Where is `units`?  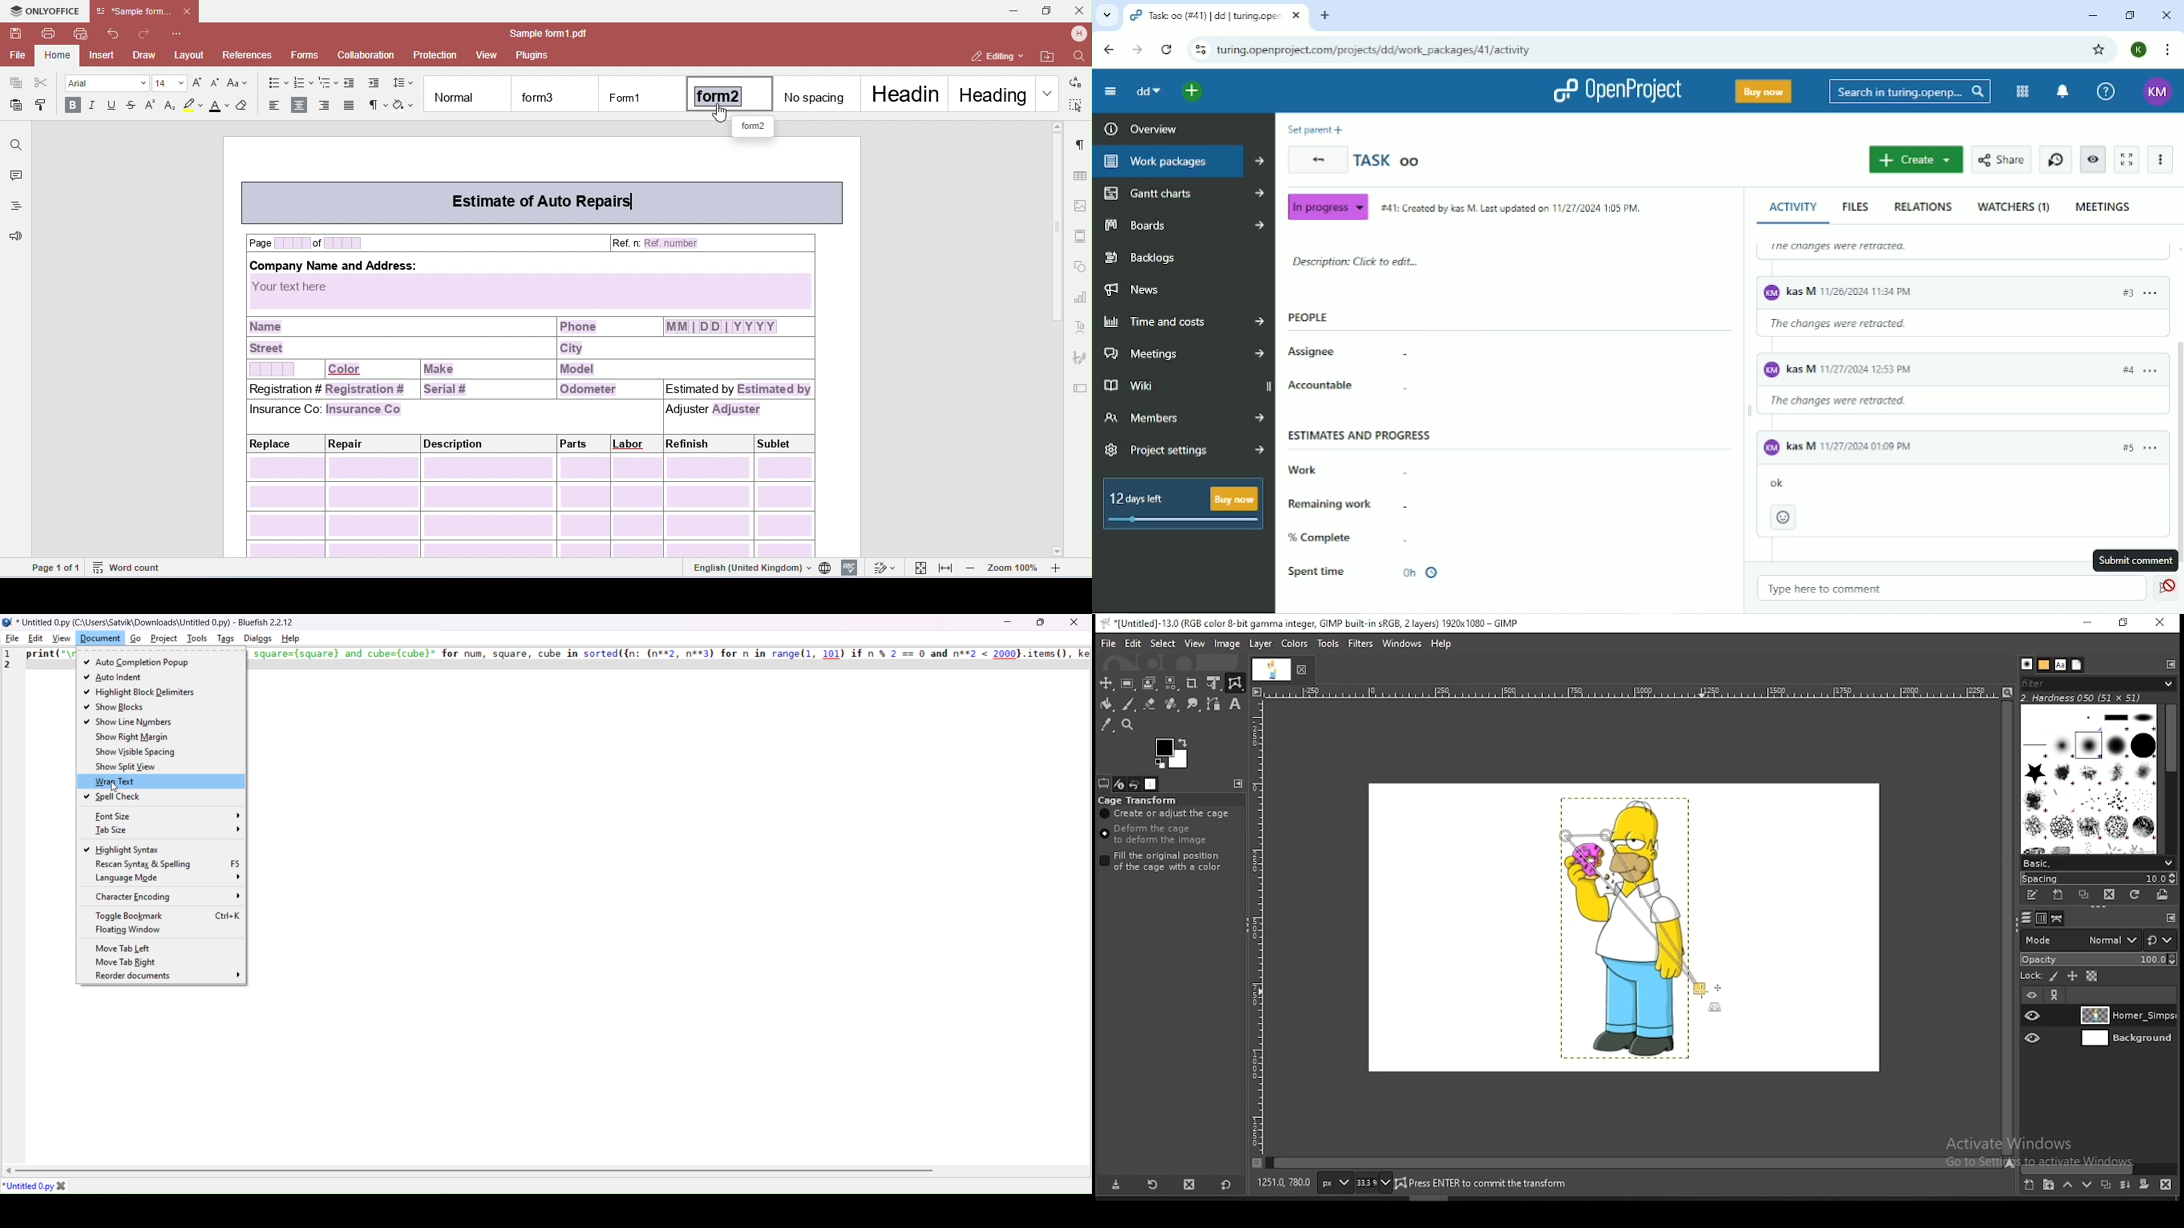 units is located at coordinates (1333, 1184).